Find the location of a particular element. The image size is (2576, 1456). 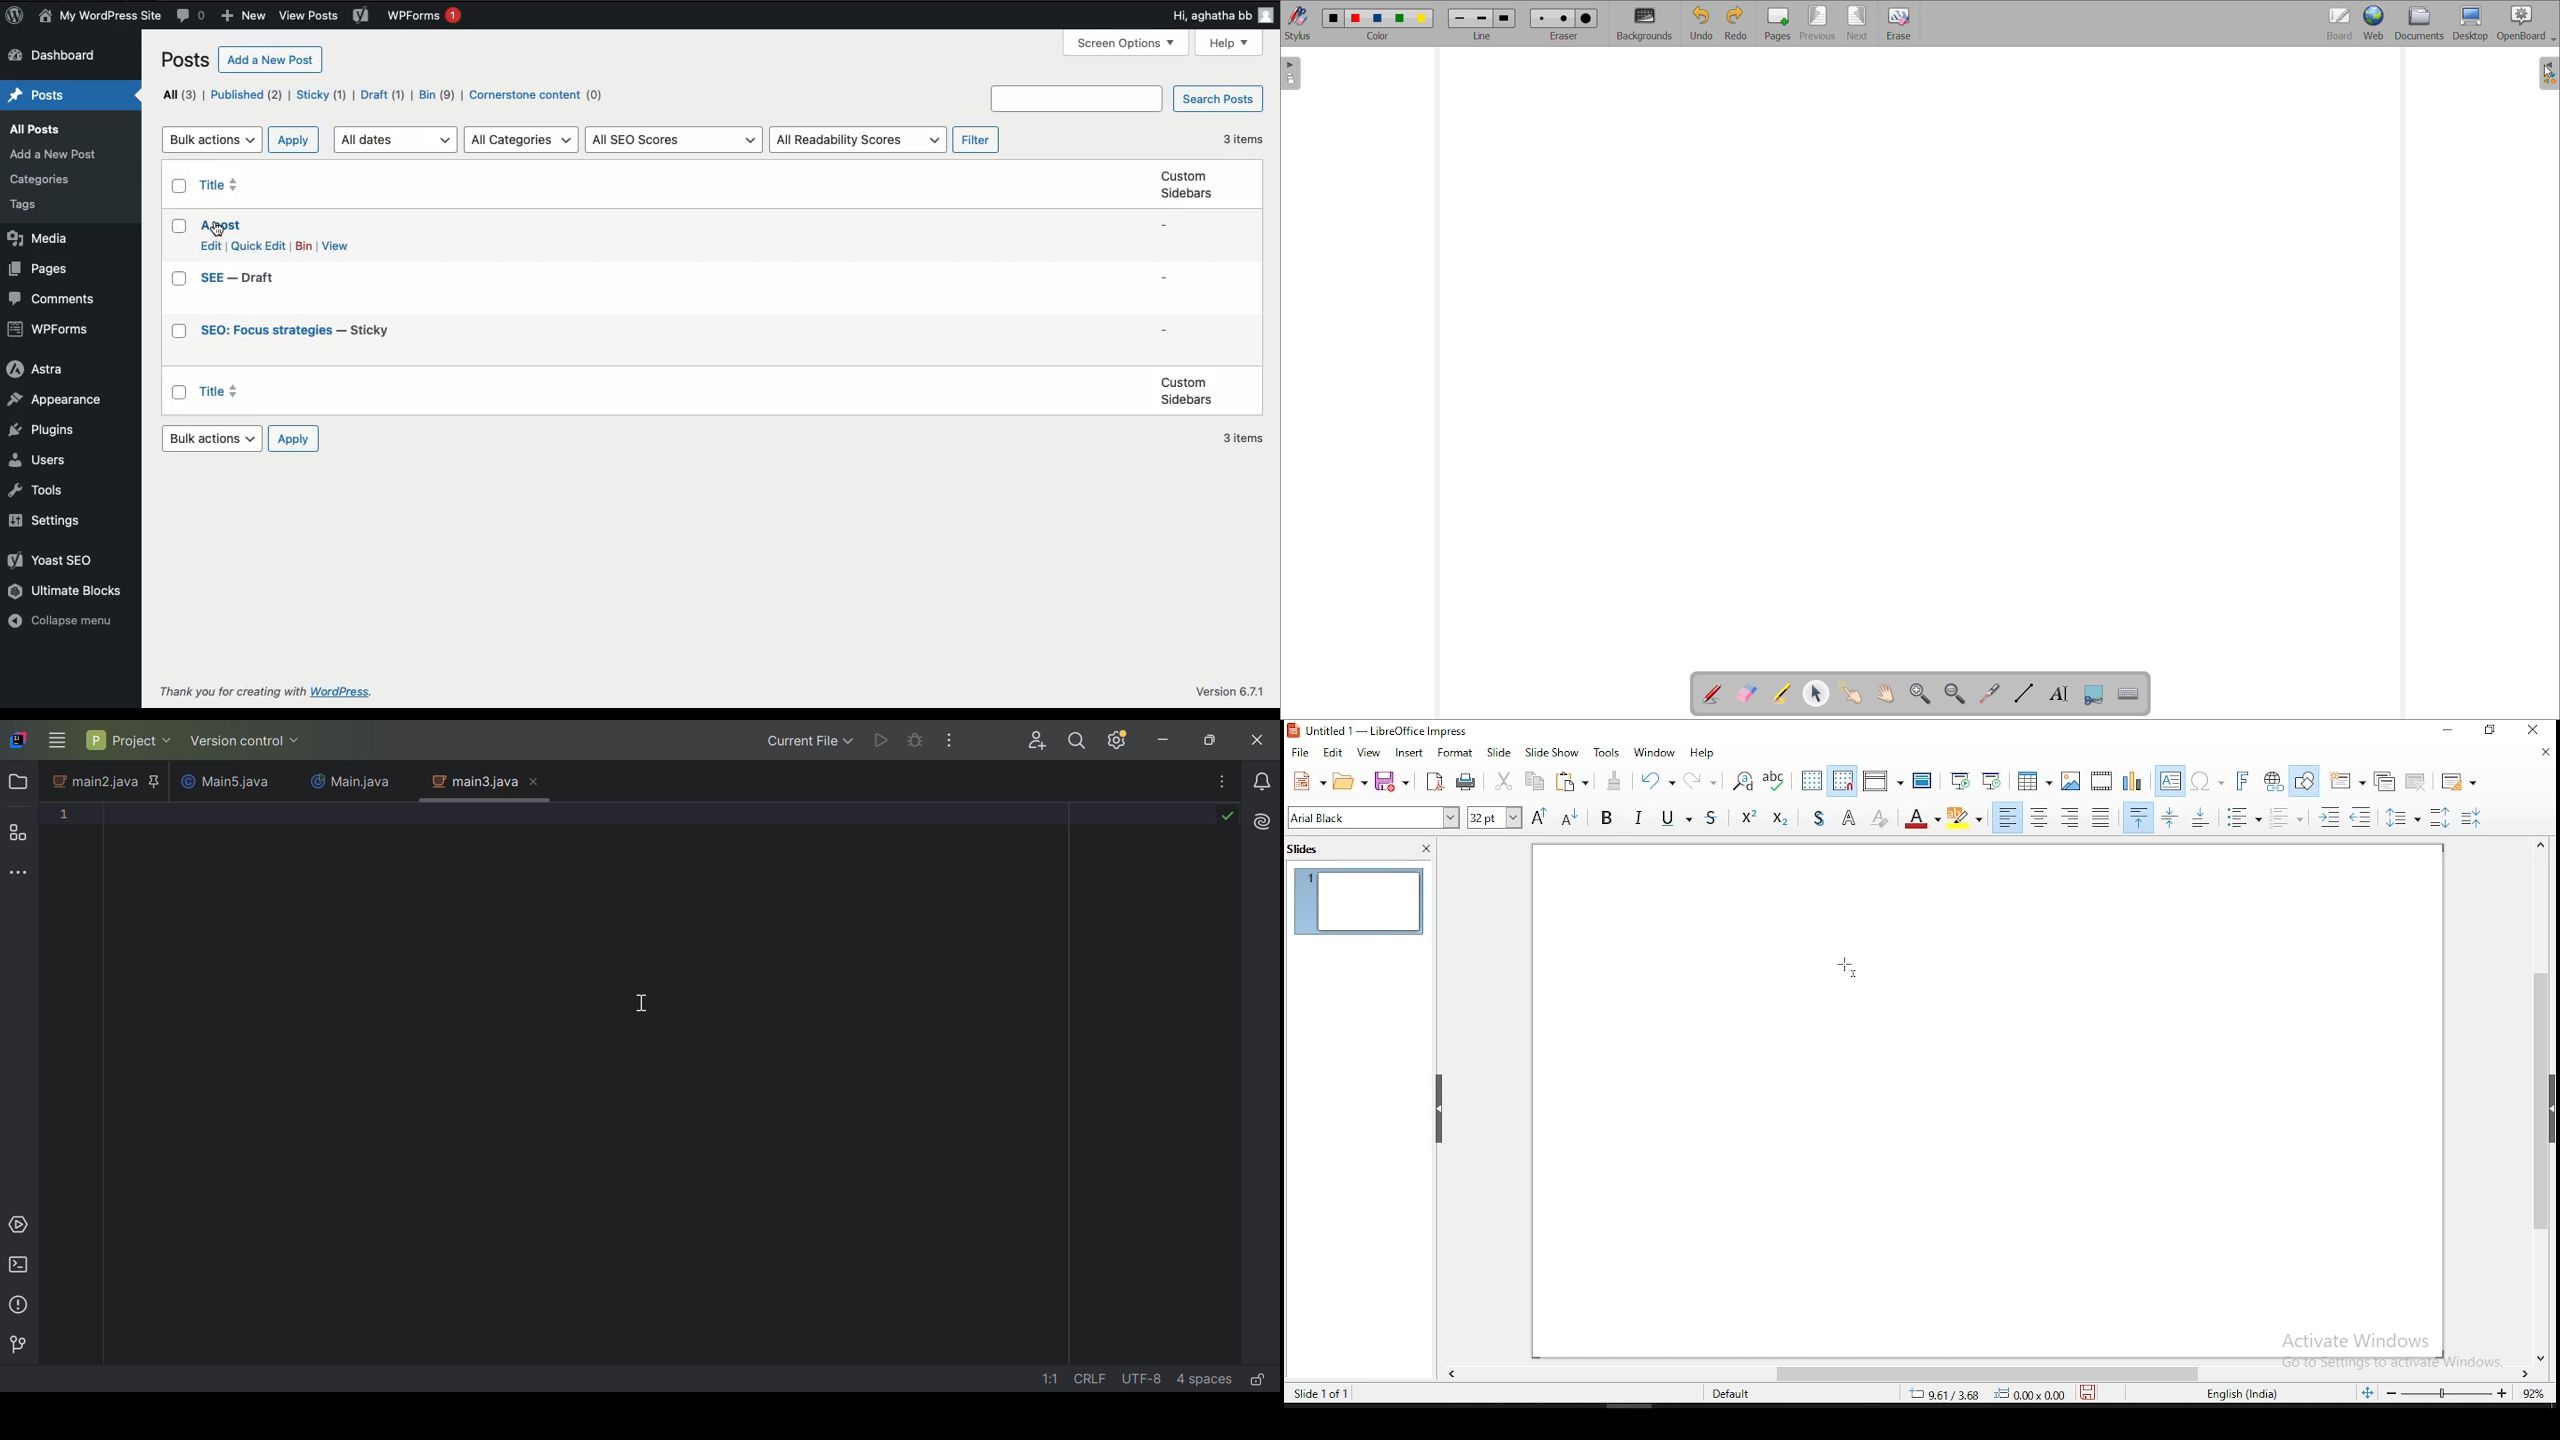

print is located at coordinates (1466, 783).